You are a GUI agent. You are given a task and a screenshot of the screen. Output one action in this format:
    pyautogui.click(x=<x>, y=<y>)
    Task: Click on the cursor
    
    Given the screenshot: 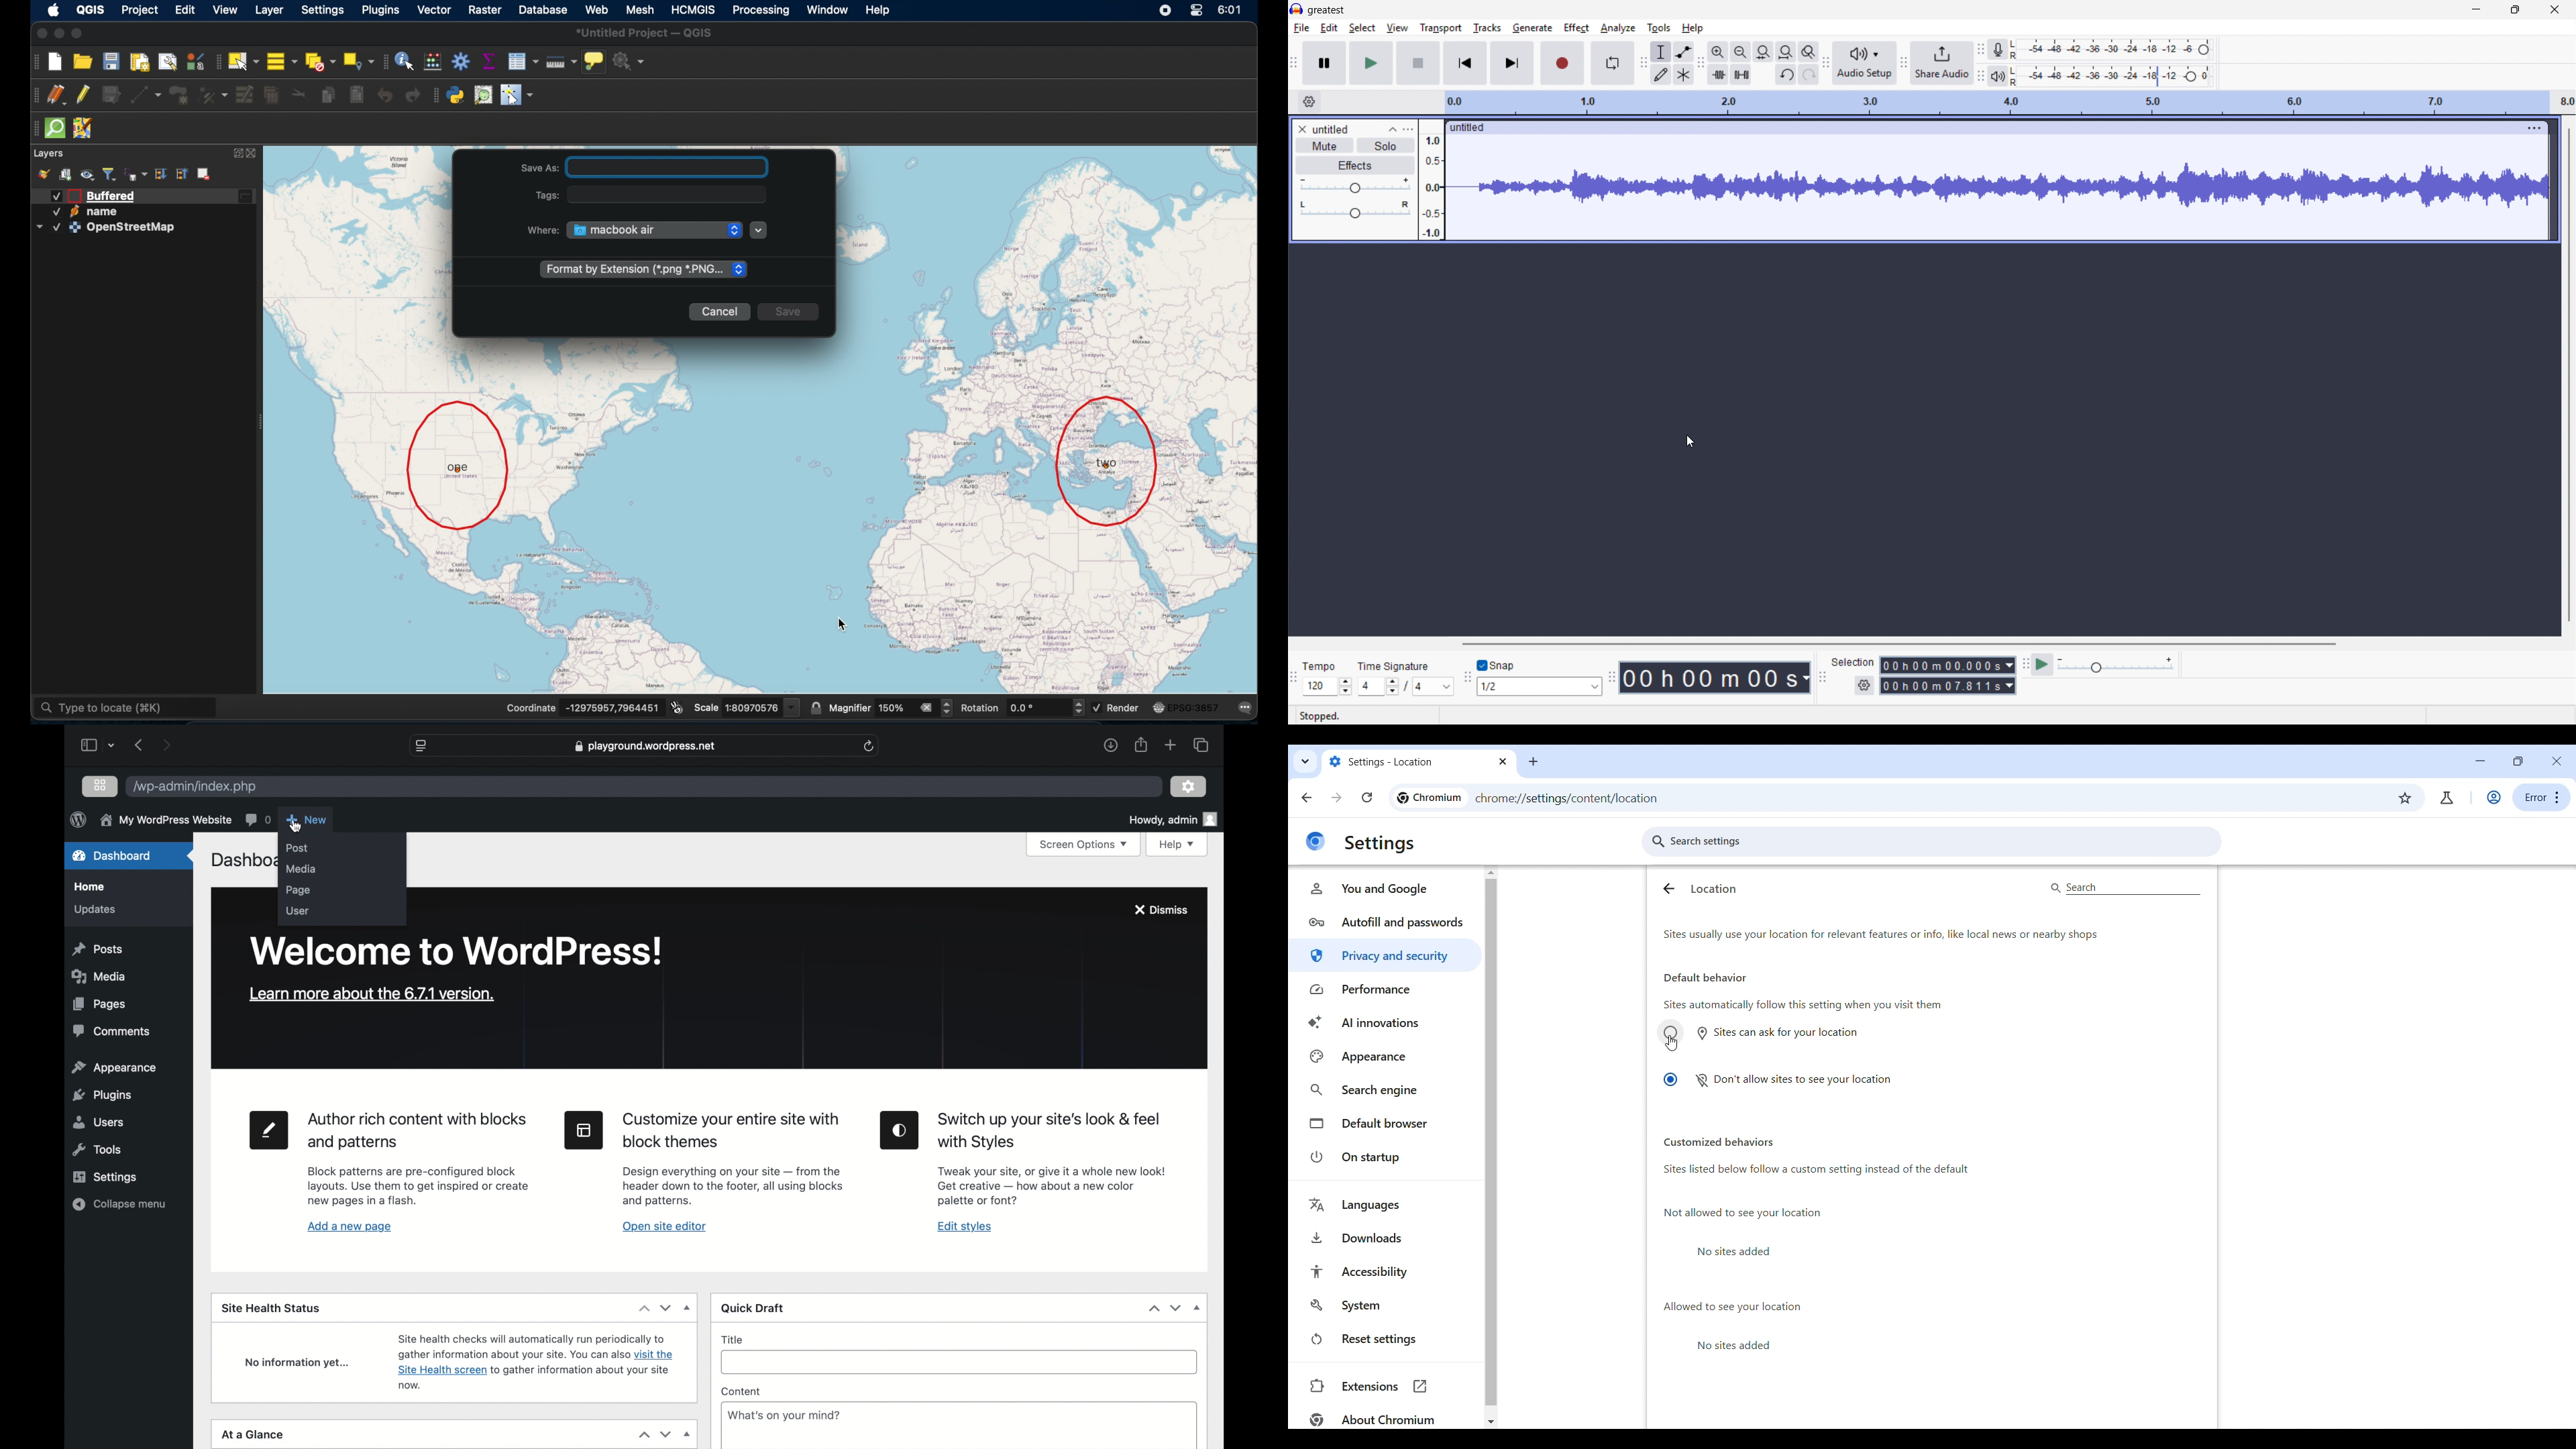 What is the action you would take?
    pyautogui.click(x=843, y=626)
    